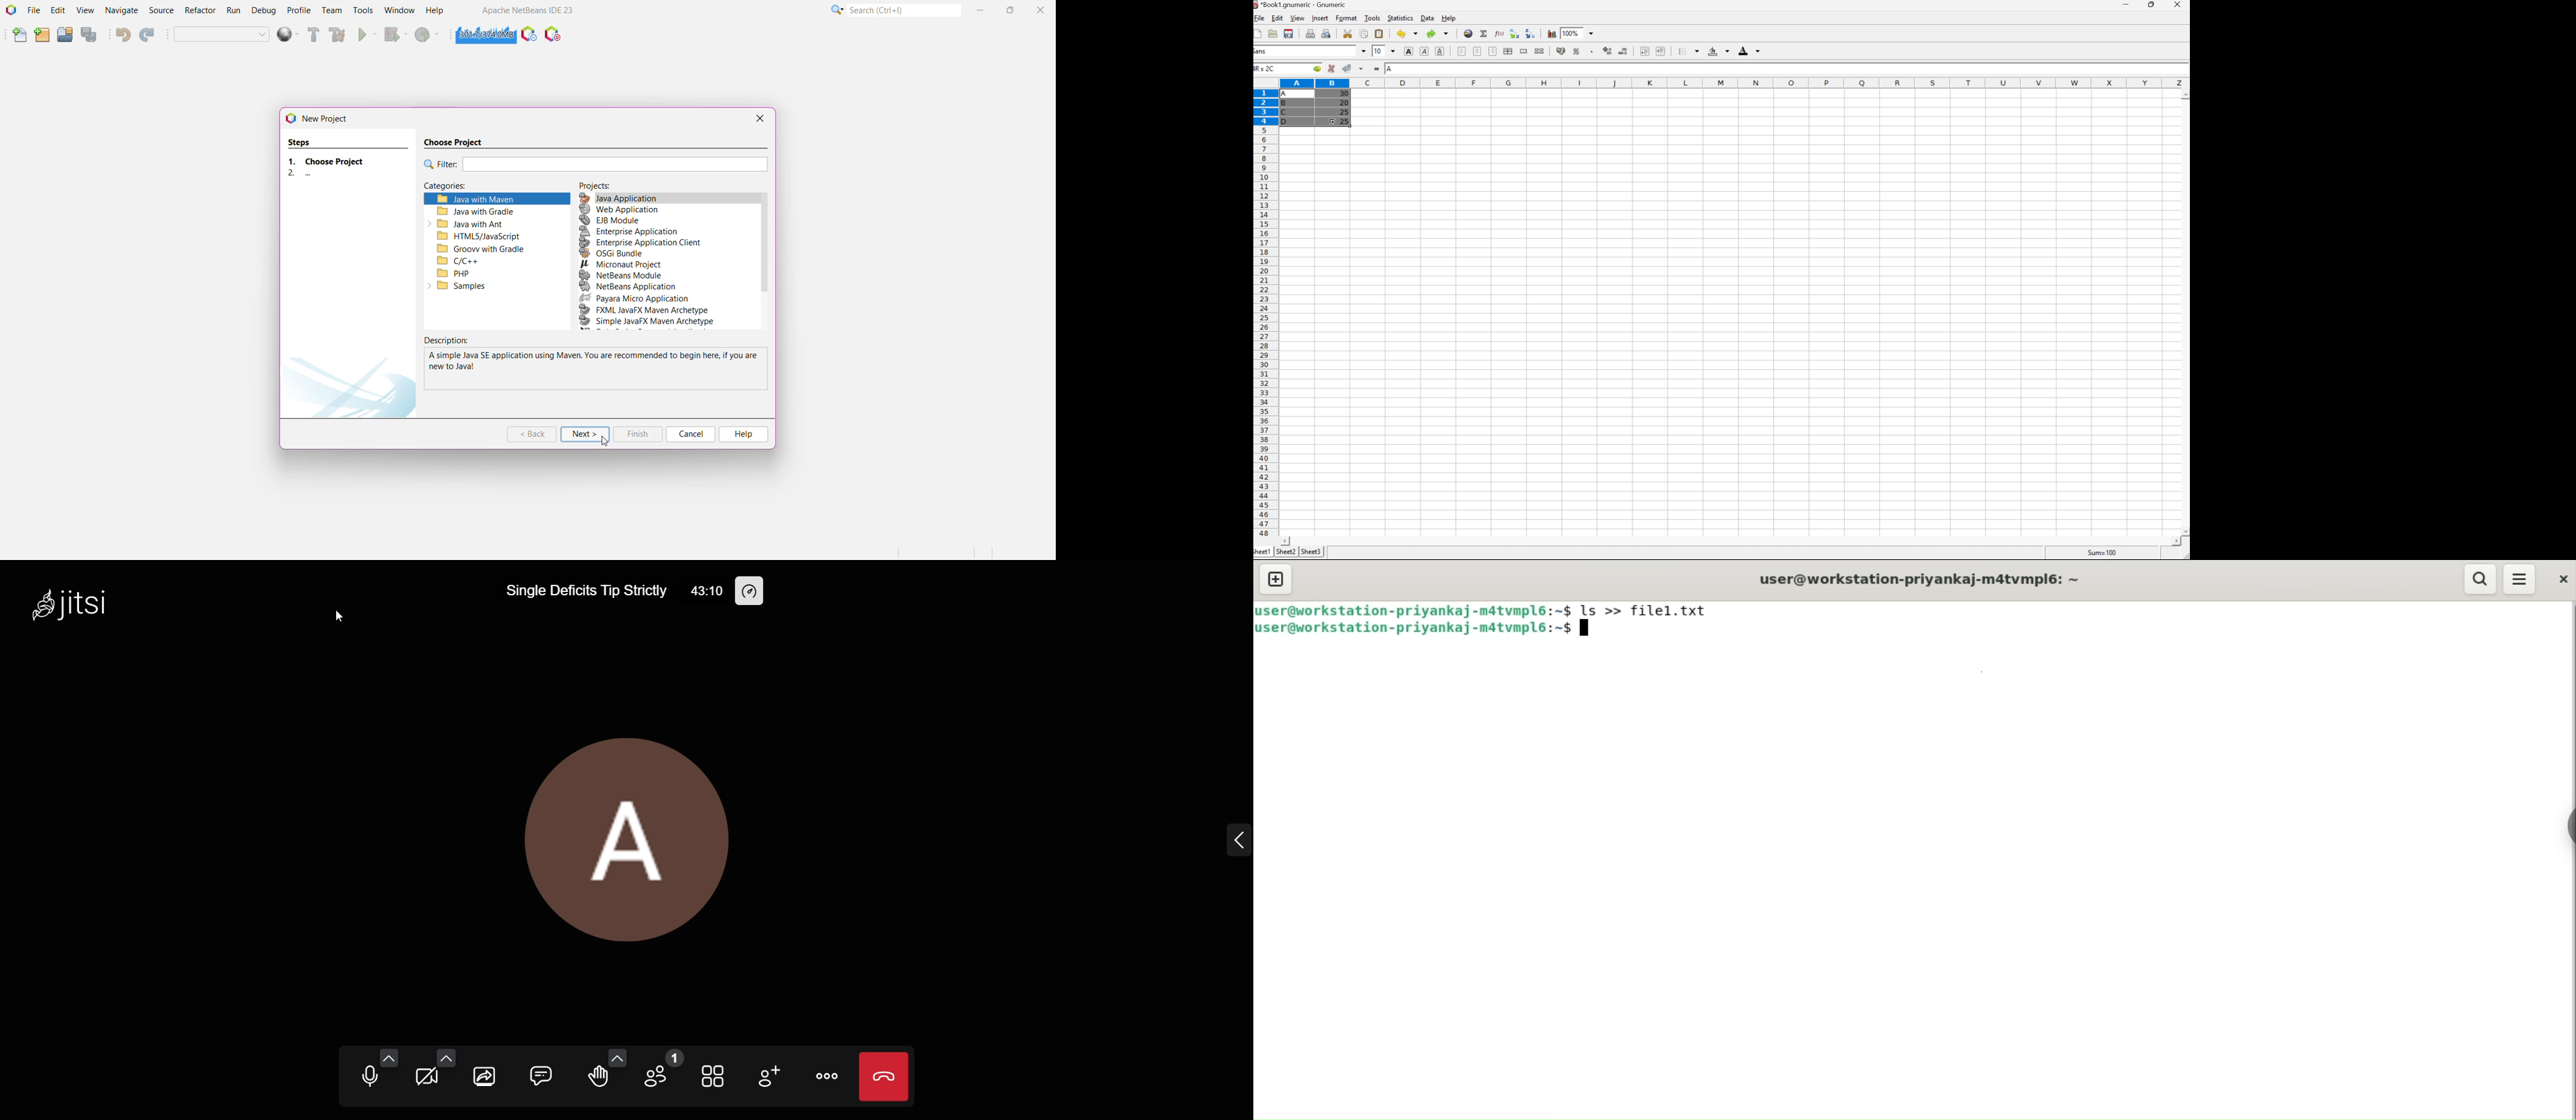  Describe the element at coordinates (1298, 18) in the screenshot. I see `View` at that location.